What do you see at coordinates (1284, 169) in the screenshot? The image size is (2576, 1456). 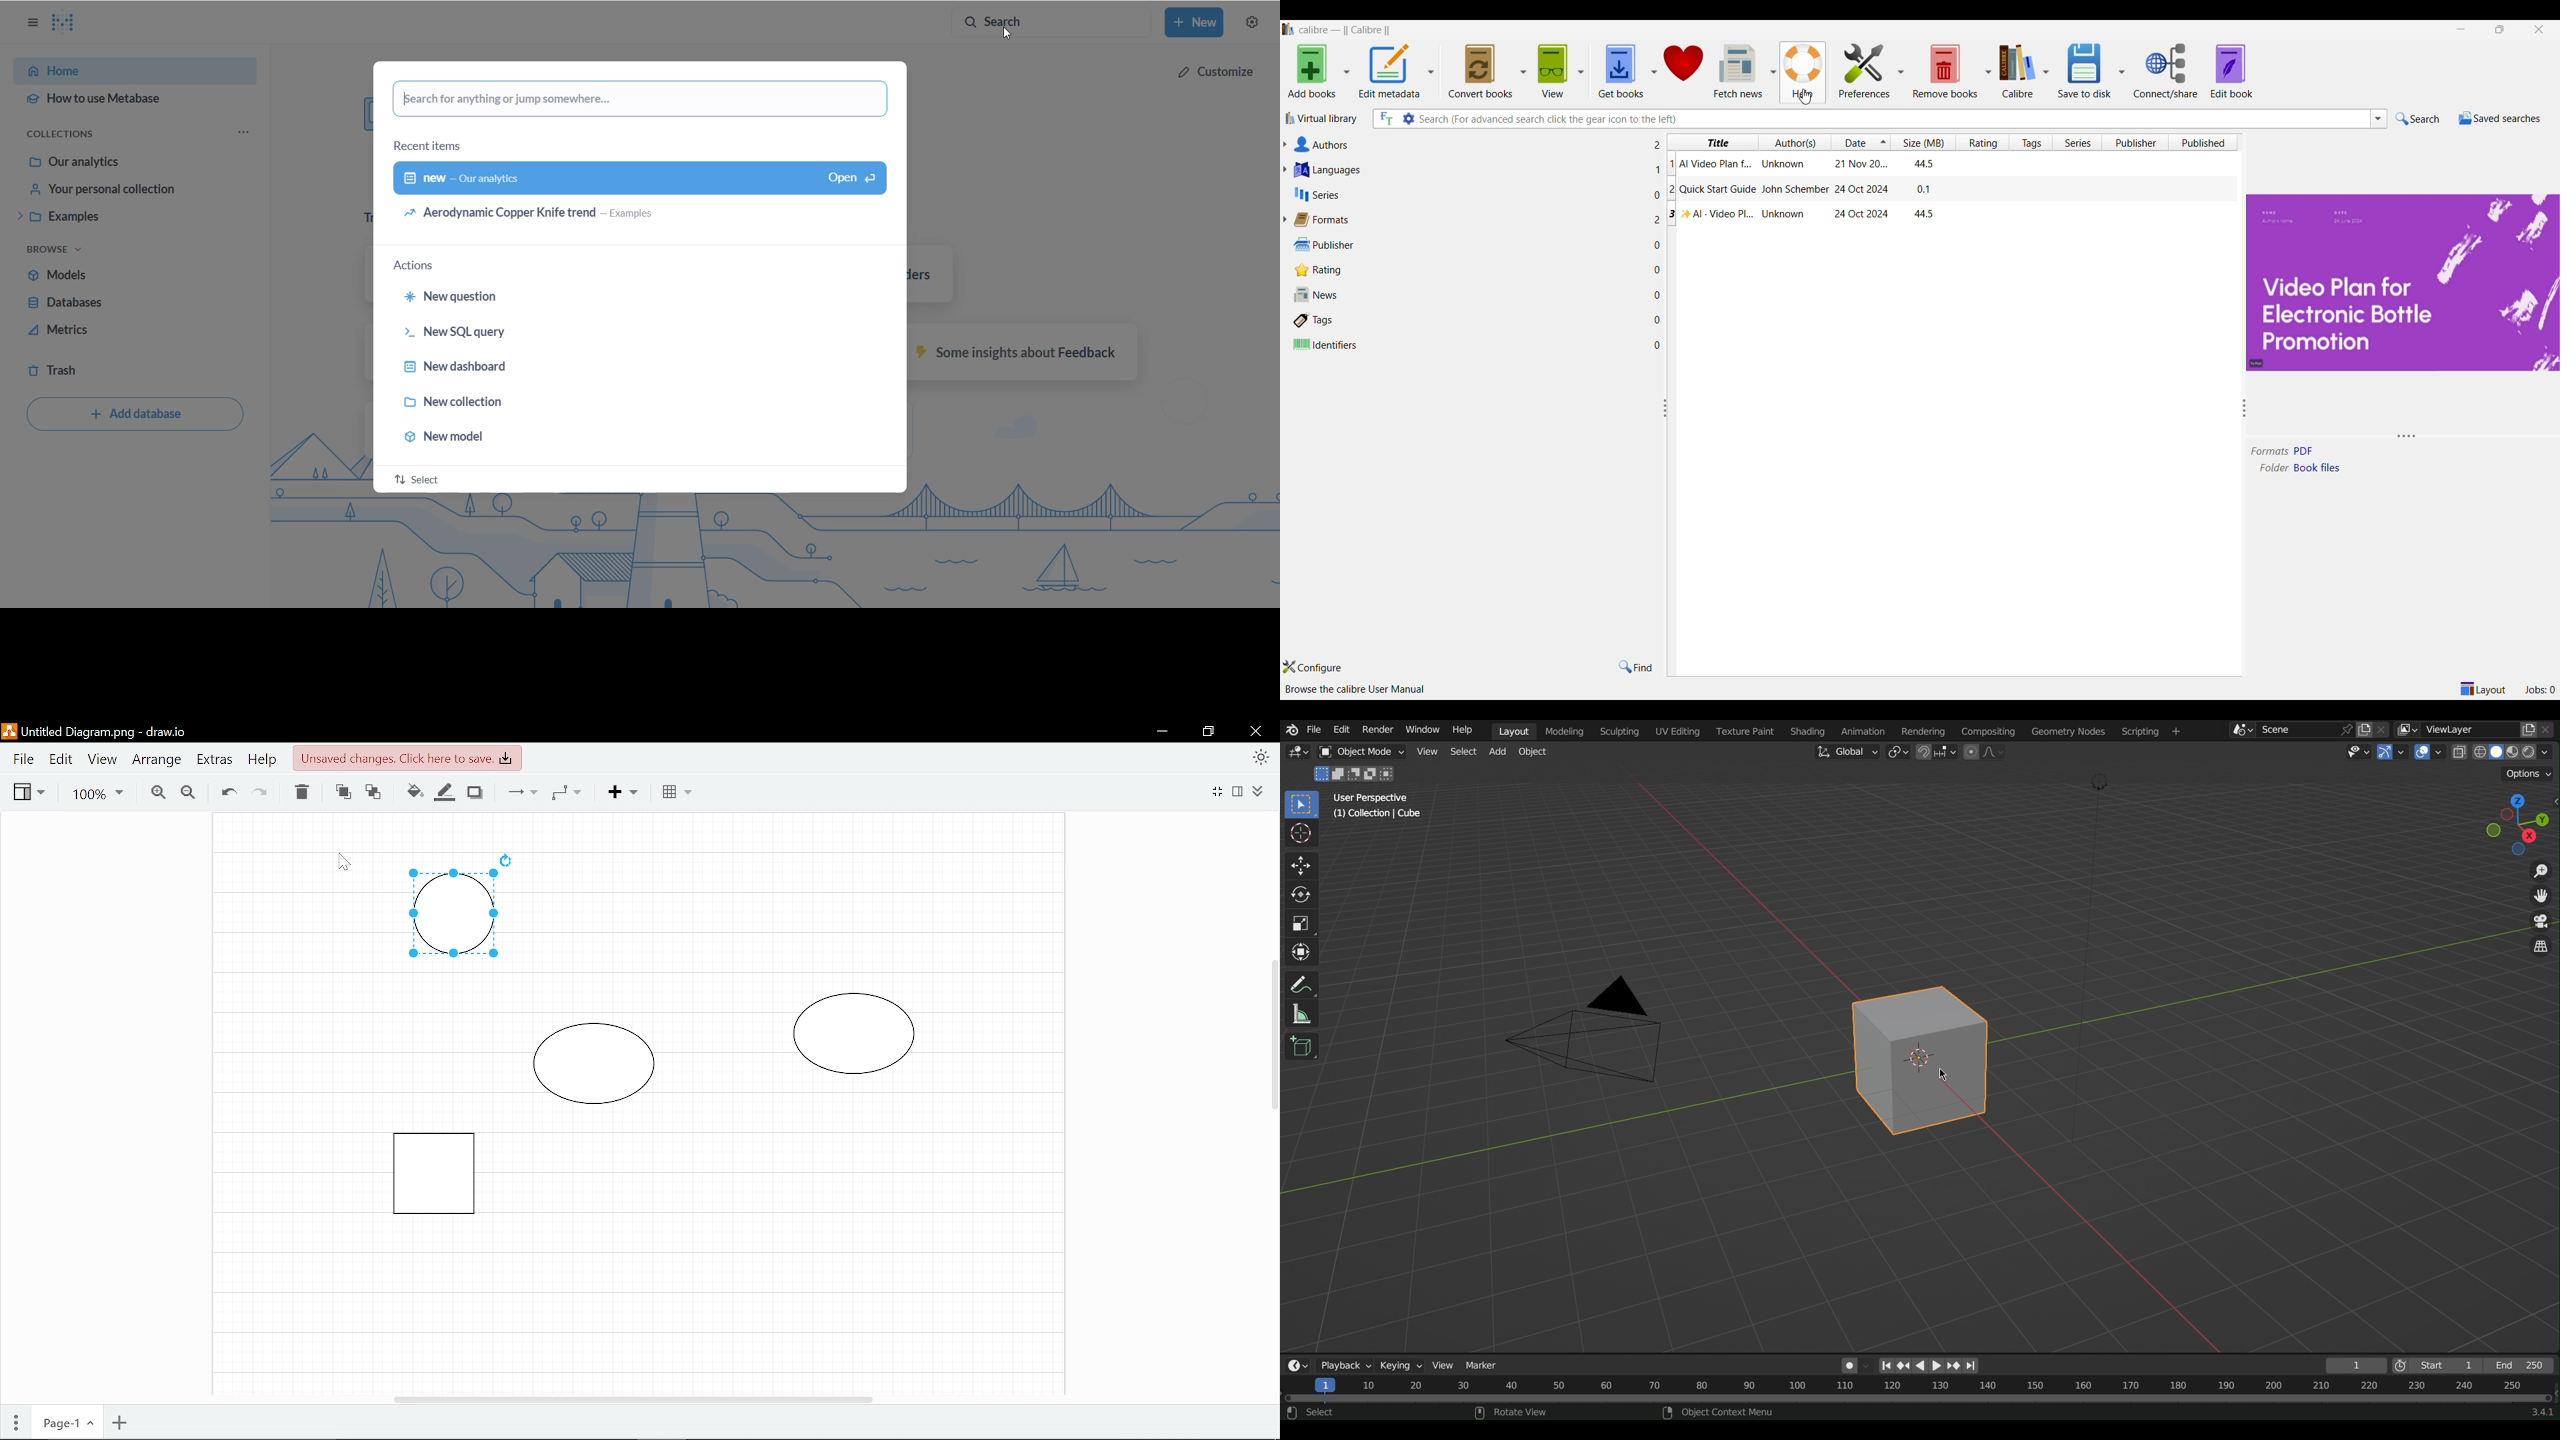 I see `Expand languages` at bounding box center [1284, 169].